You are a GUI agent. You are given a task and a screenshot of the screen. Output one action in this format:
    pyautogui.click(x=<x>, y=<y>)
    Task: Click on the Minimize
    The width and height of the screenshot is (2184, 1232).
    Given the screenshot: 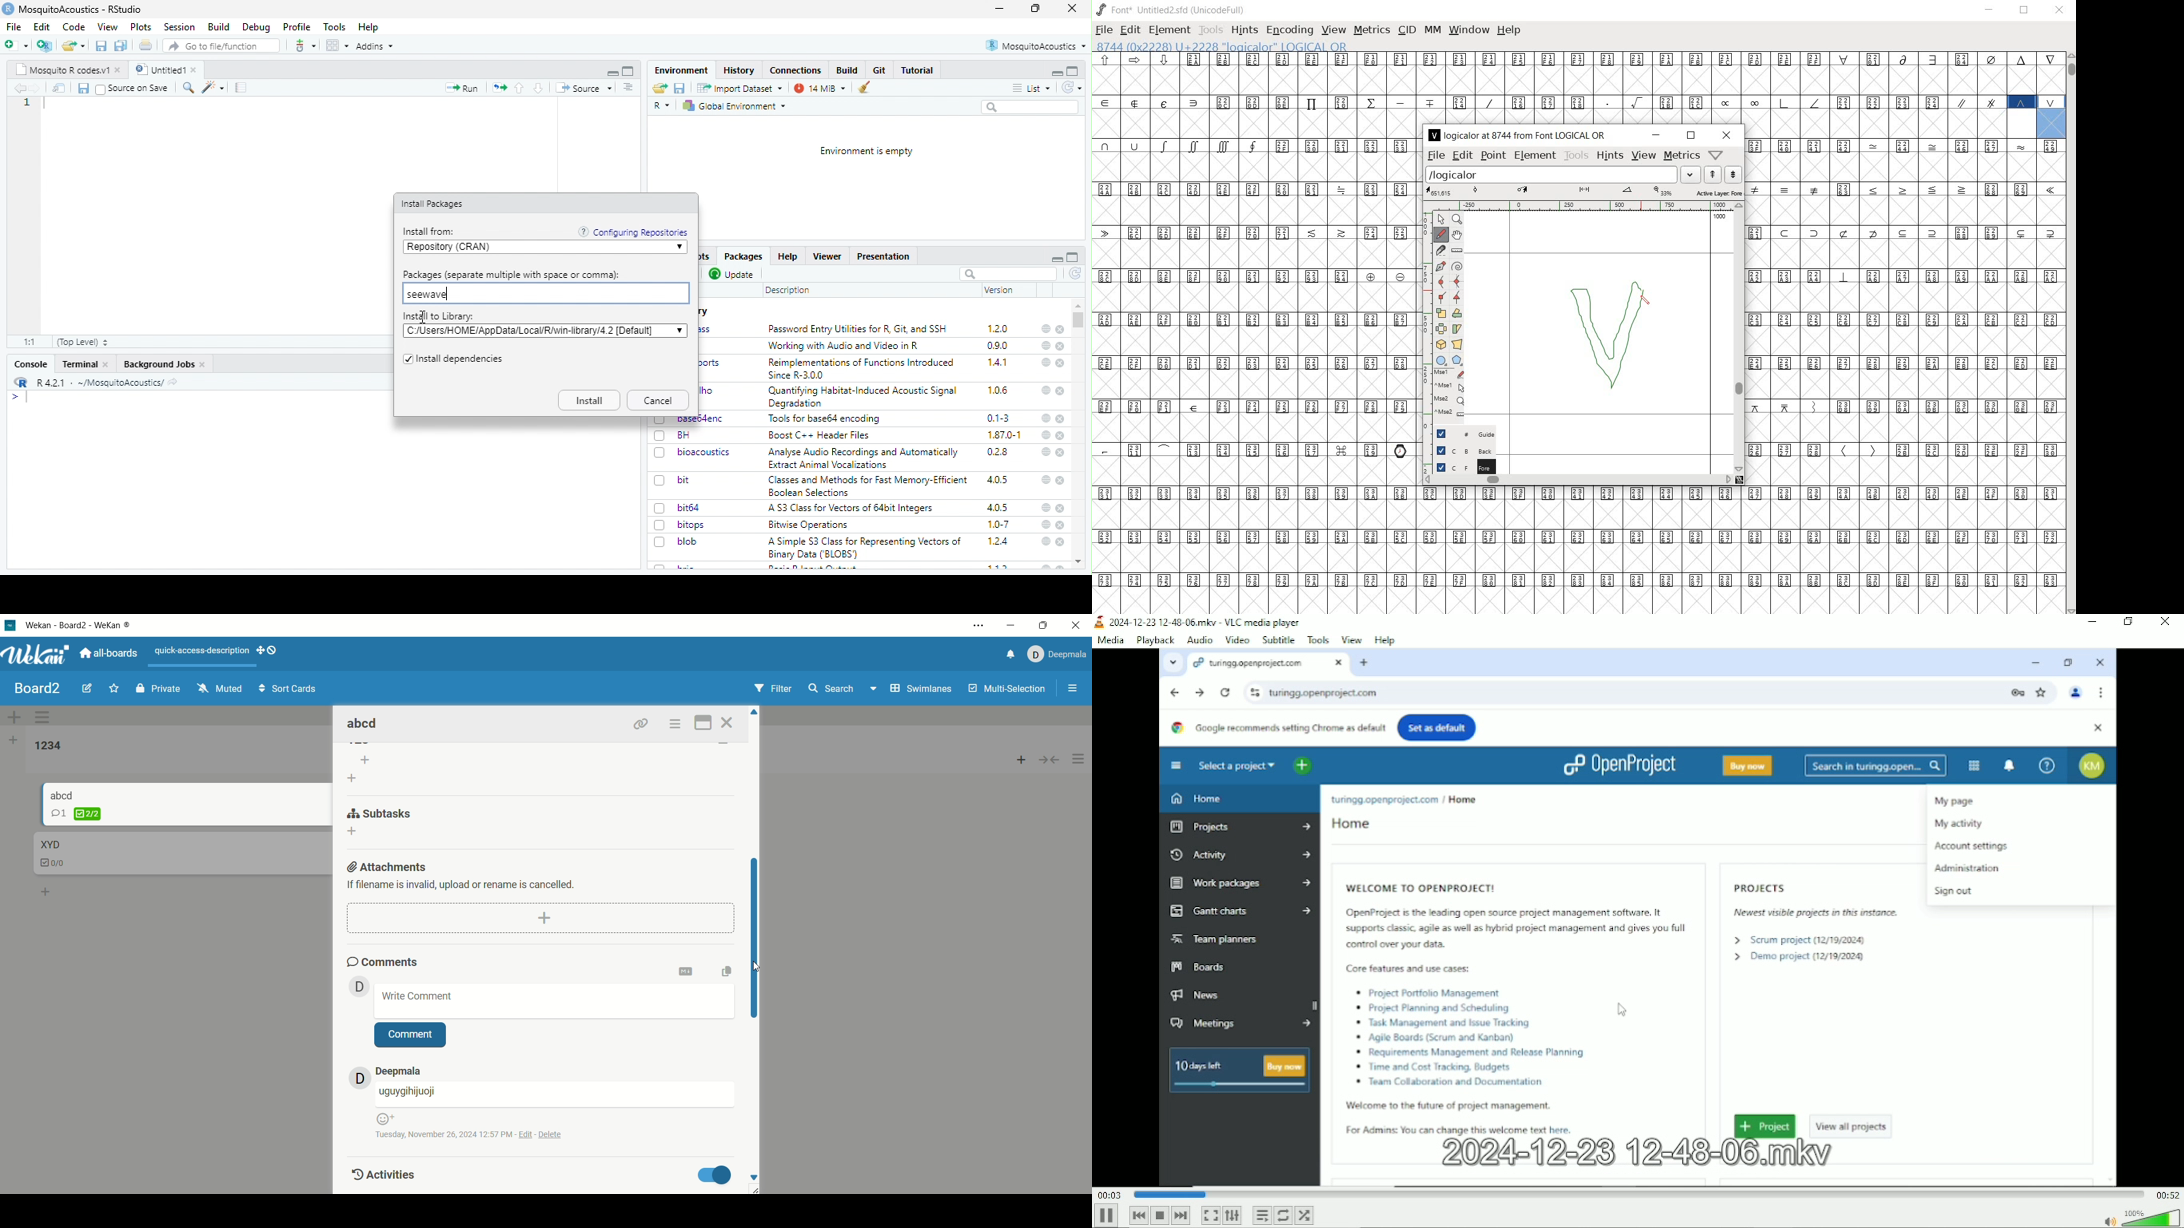 What is the action you would take?
    pyautogui.click(x=2091, y=622)
    